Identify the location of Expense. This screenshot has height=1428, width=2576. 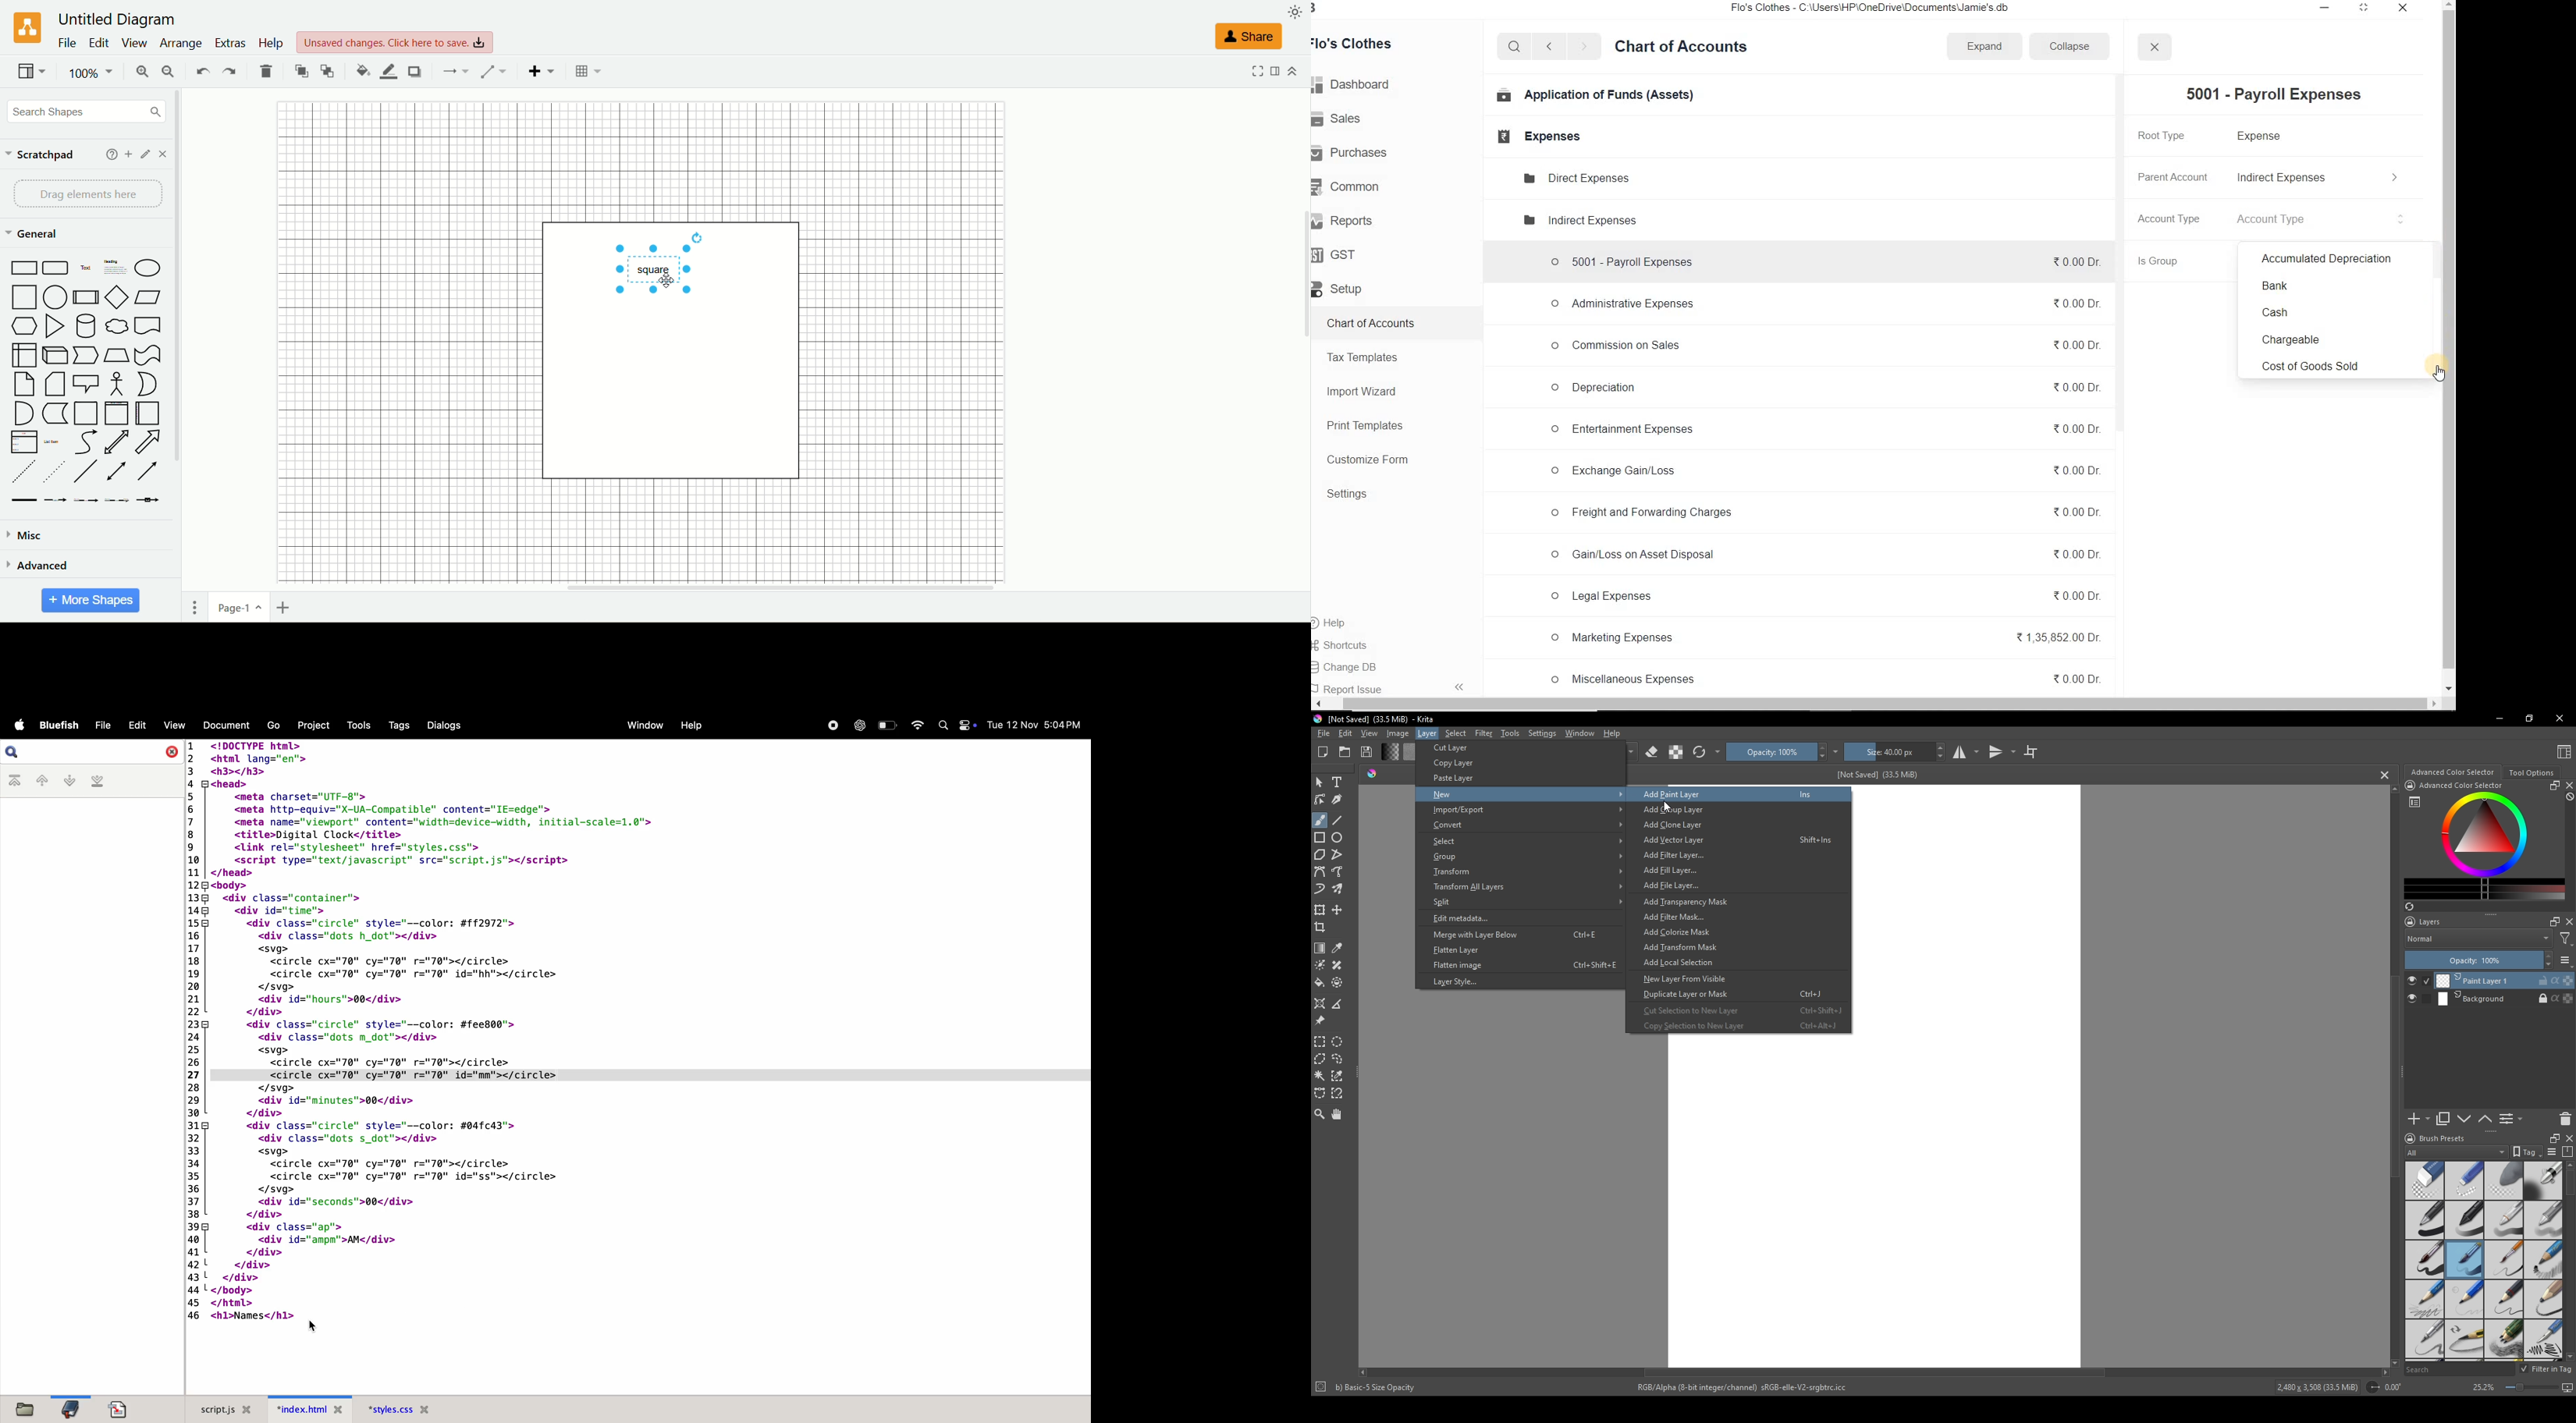
(2262, 137).